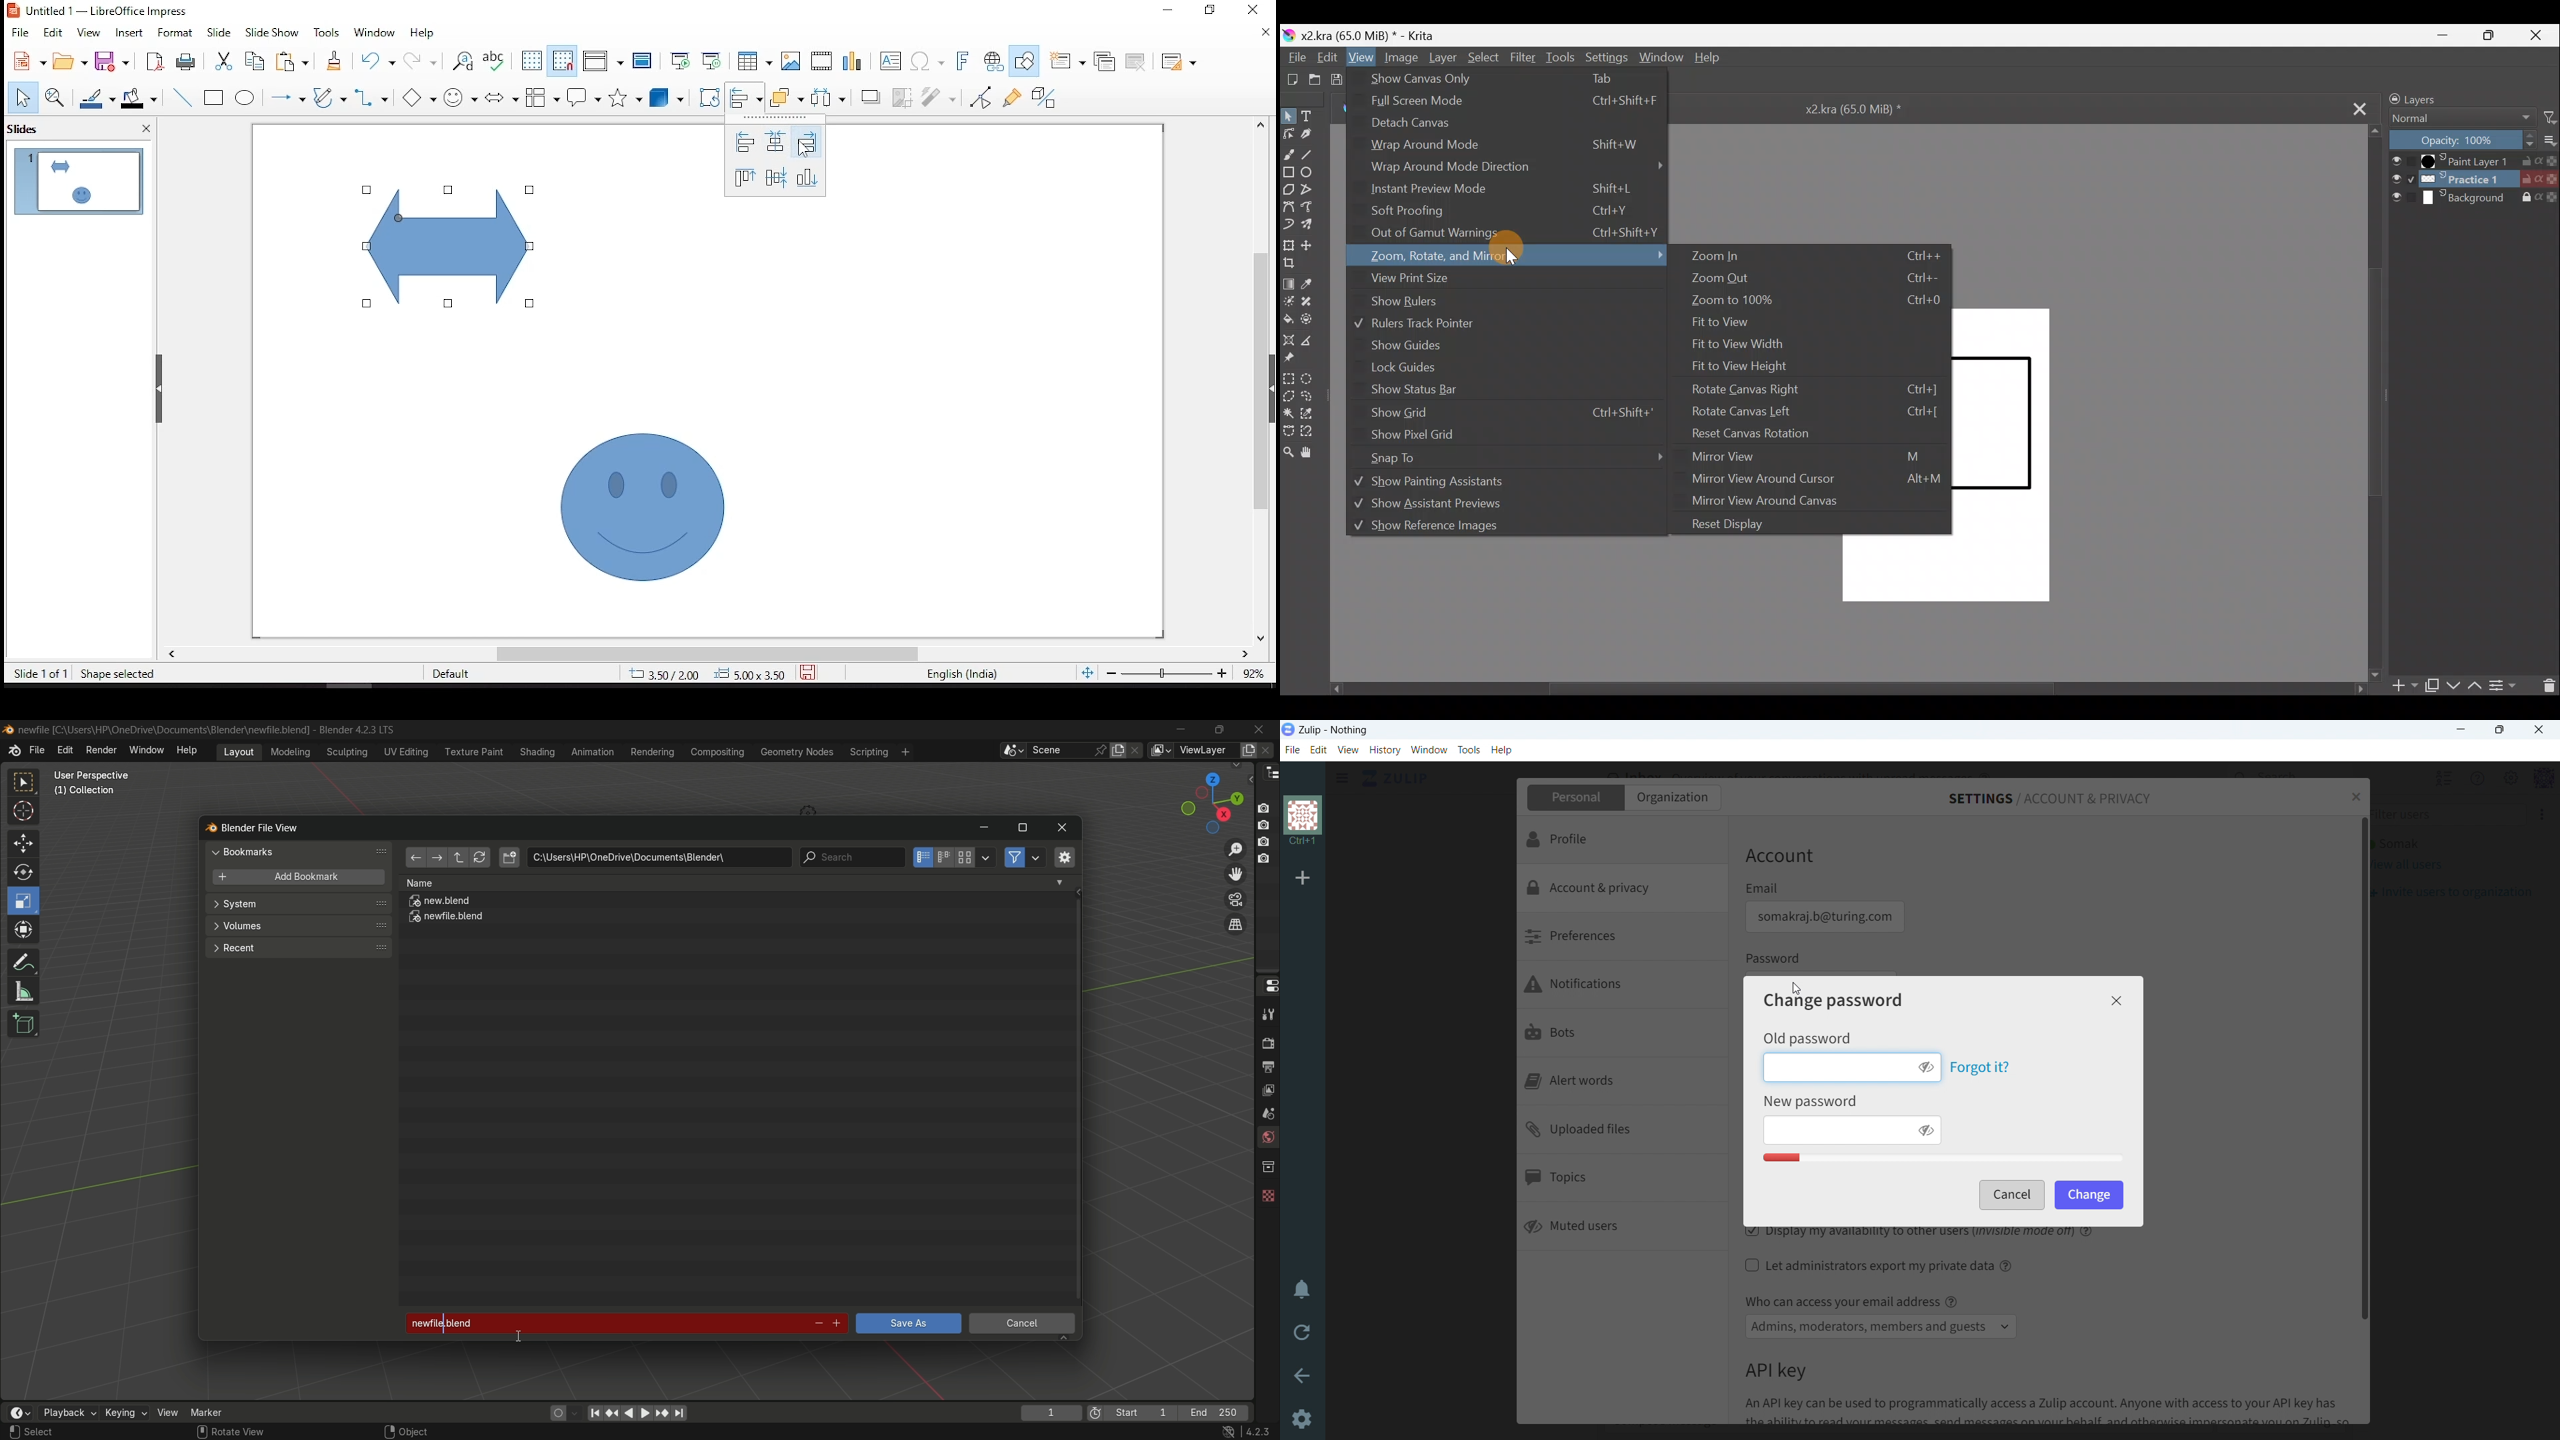  Describe the element at coordinates (1291, 224) in the screenshot. I see `Dynamic brush tool` at that location.